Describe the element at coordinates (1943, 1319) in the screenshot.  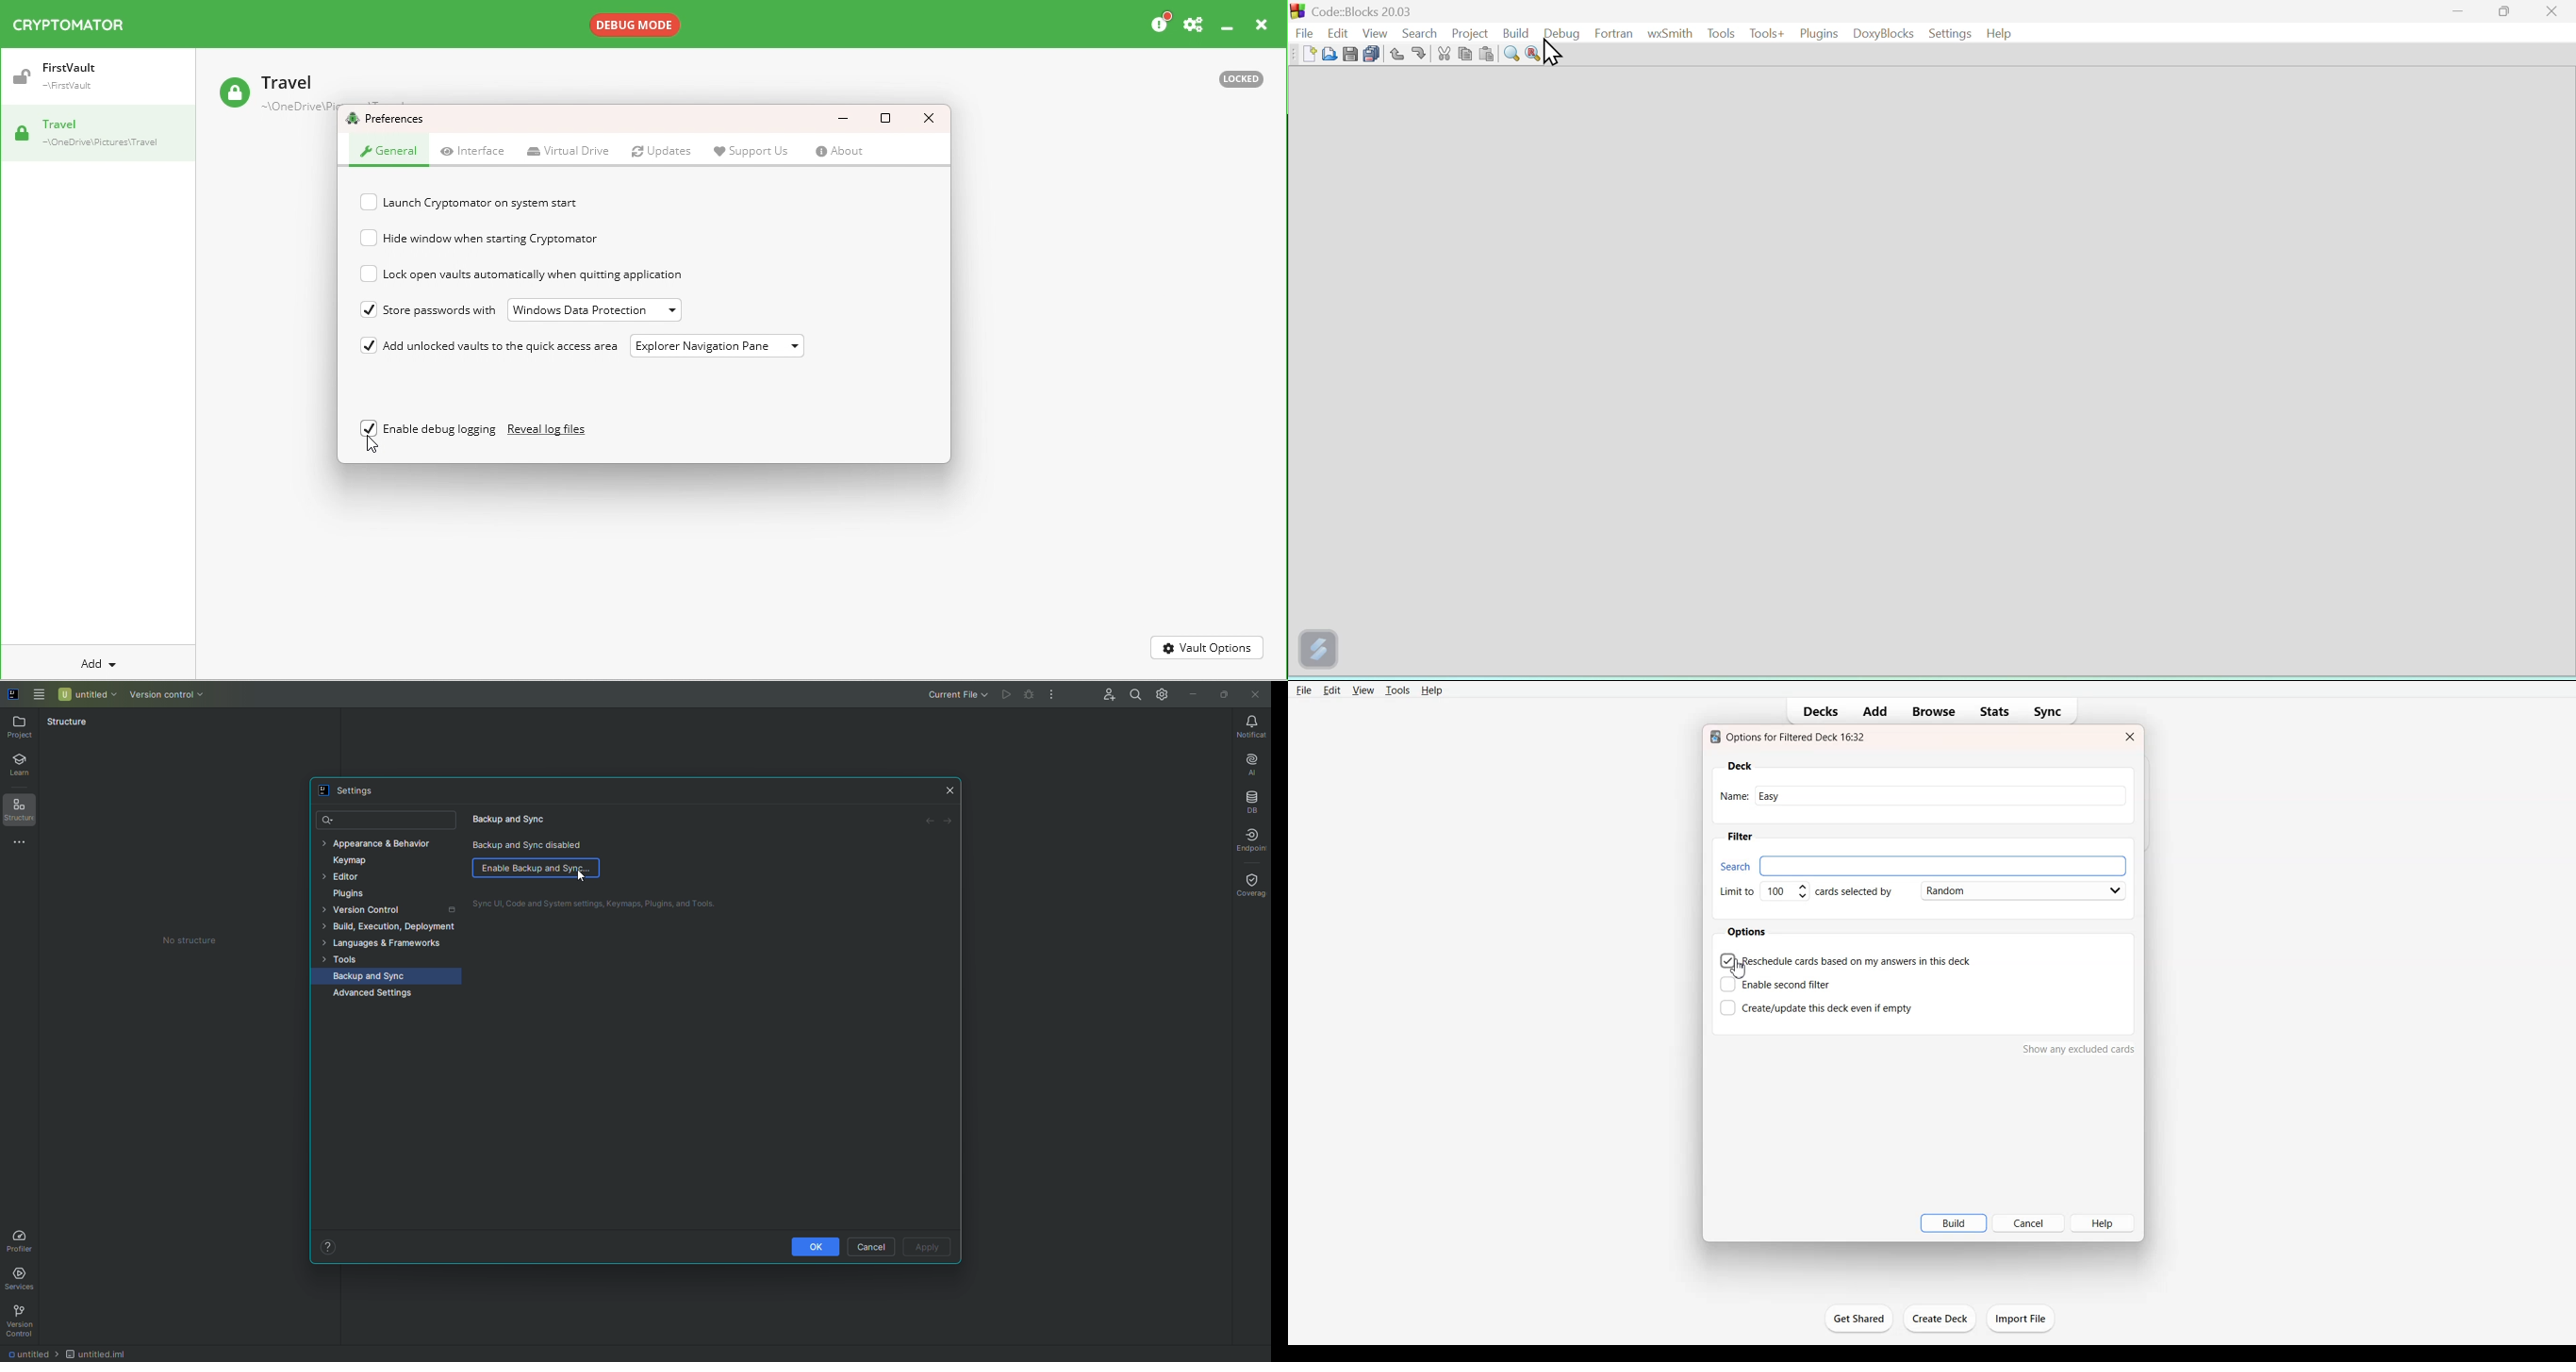
I see `create deck` at that location.